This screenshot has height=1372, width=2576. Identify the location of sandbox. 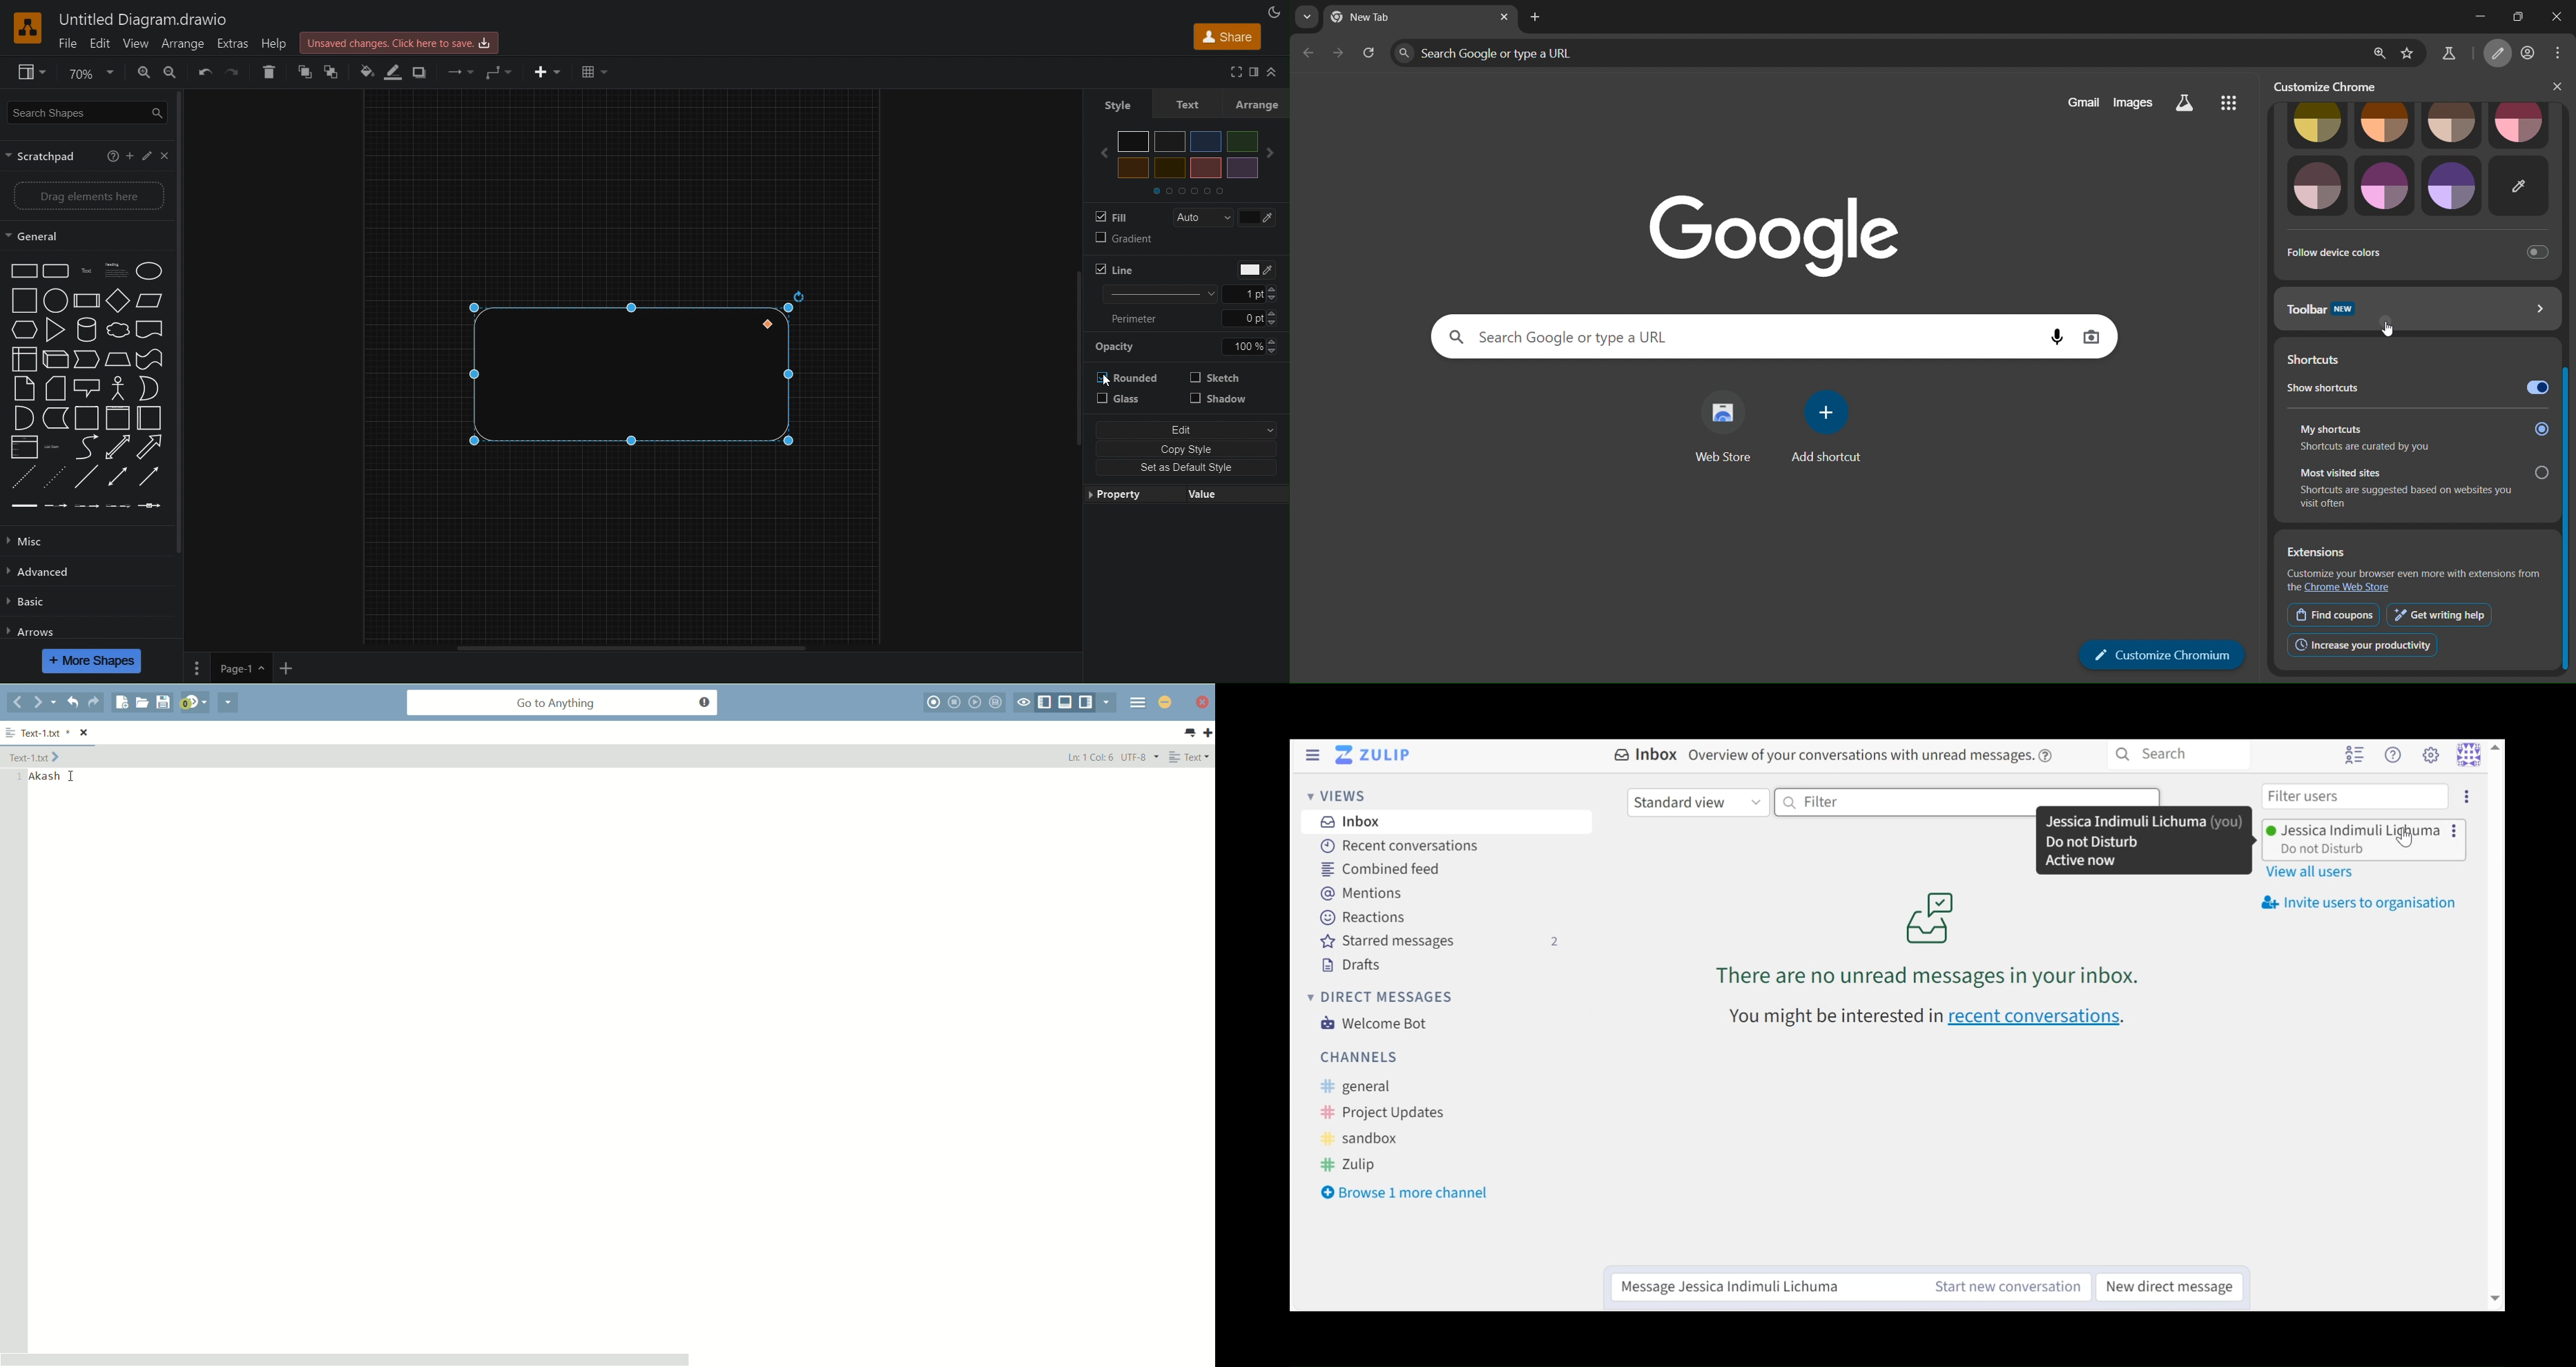
(1363, 1140).